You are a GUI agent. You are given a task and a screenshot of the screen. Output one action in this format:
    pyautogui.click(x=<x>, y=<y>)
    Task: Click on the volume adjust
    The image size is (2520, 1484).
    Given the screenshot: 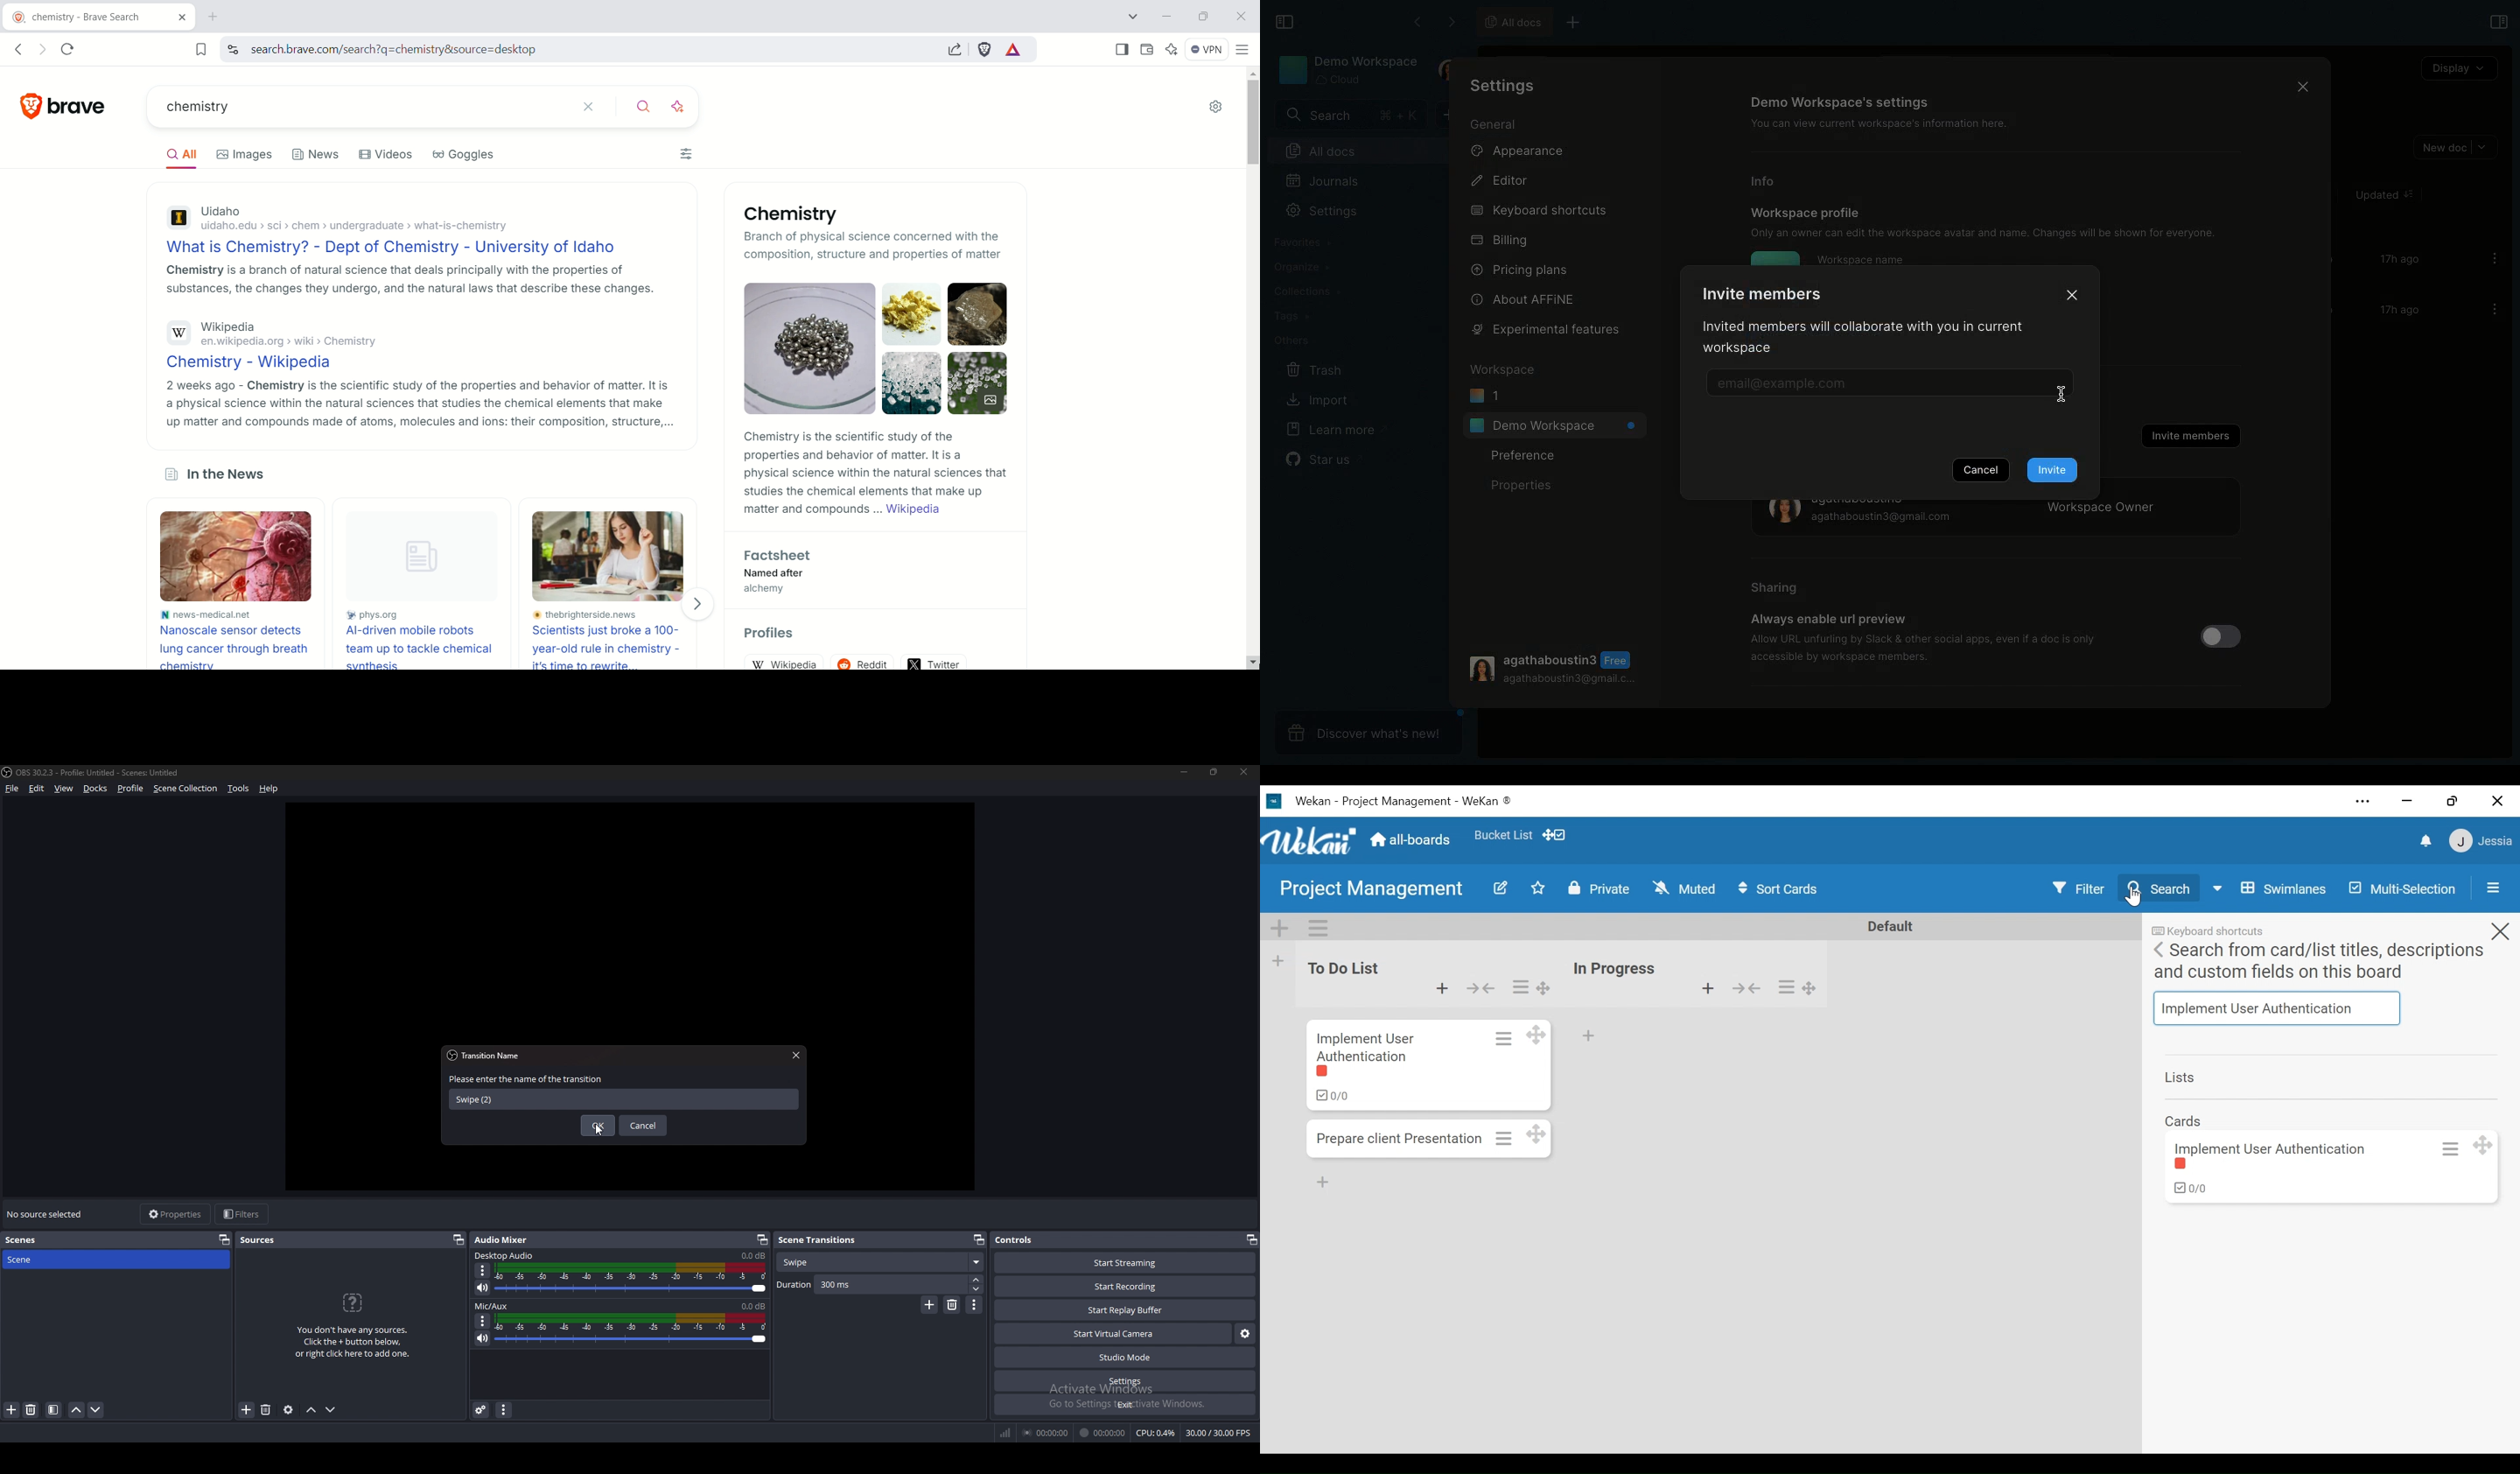 What is the action you would take?
    pyautogui.click(x=633, y=1330)
    